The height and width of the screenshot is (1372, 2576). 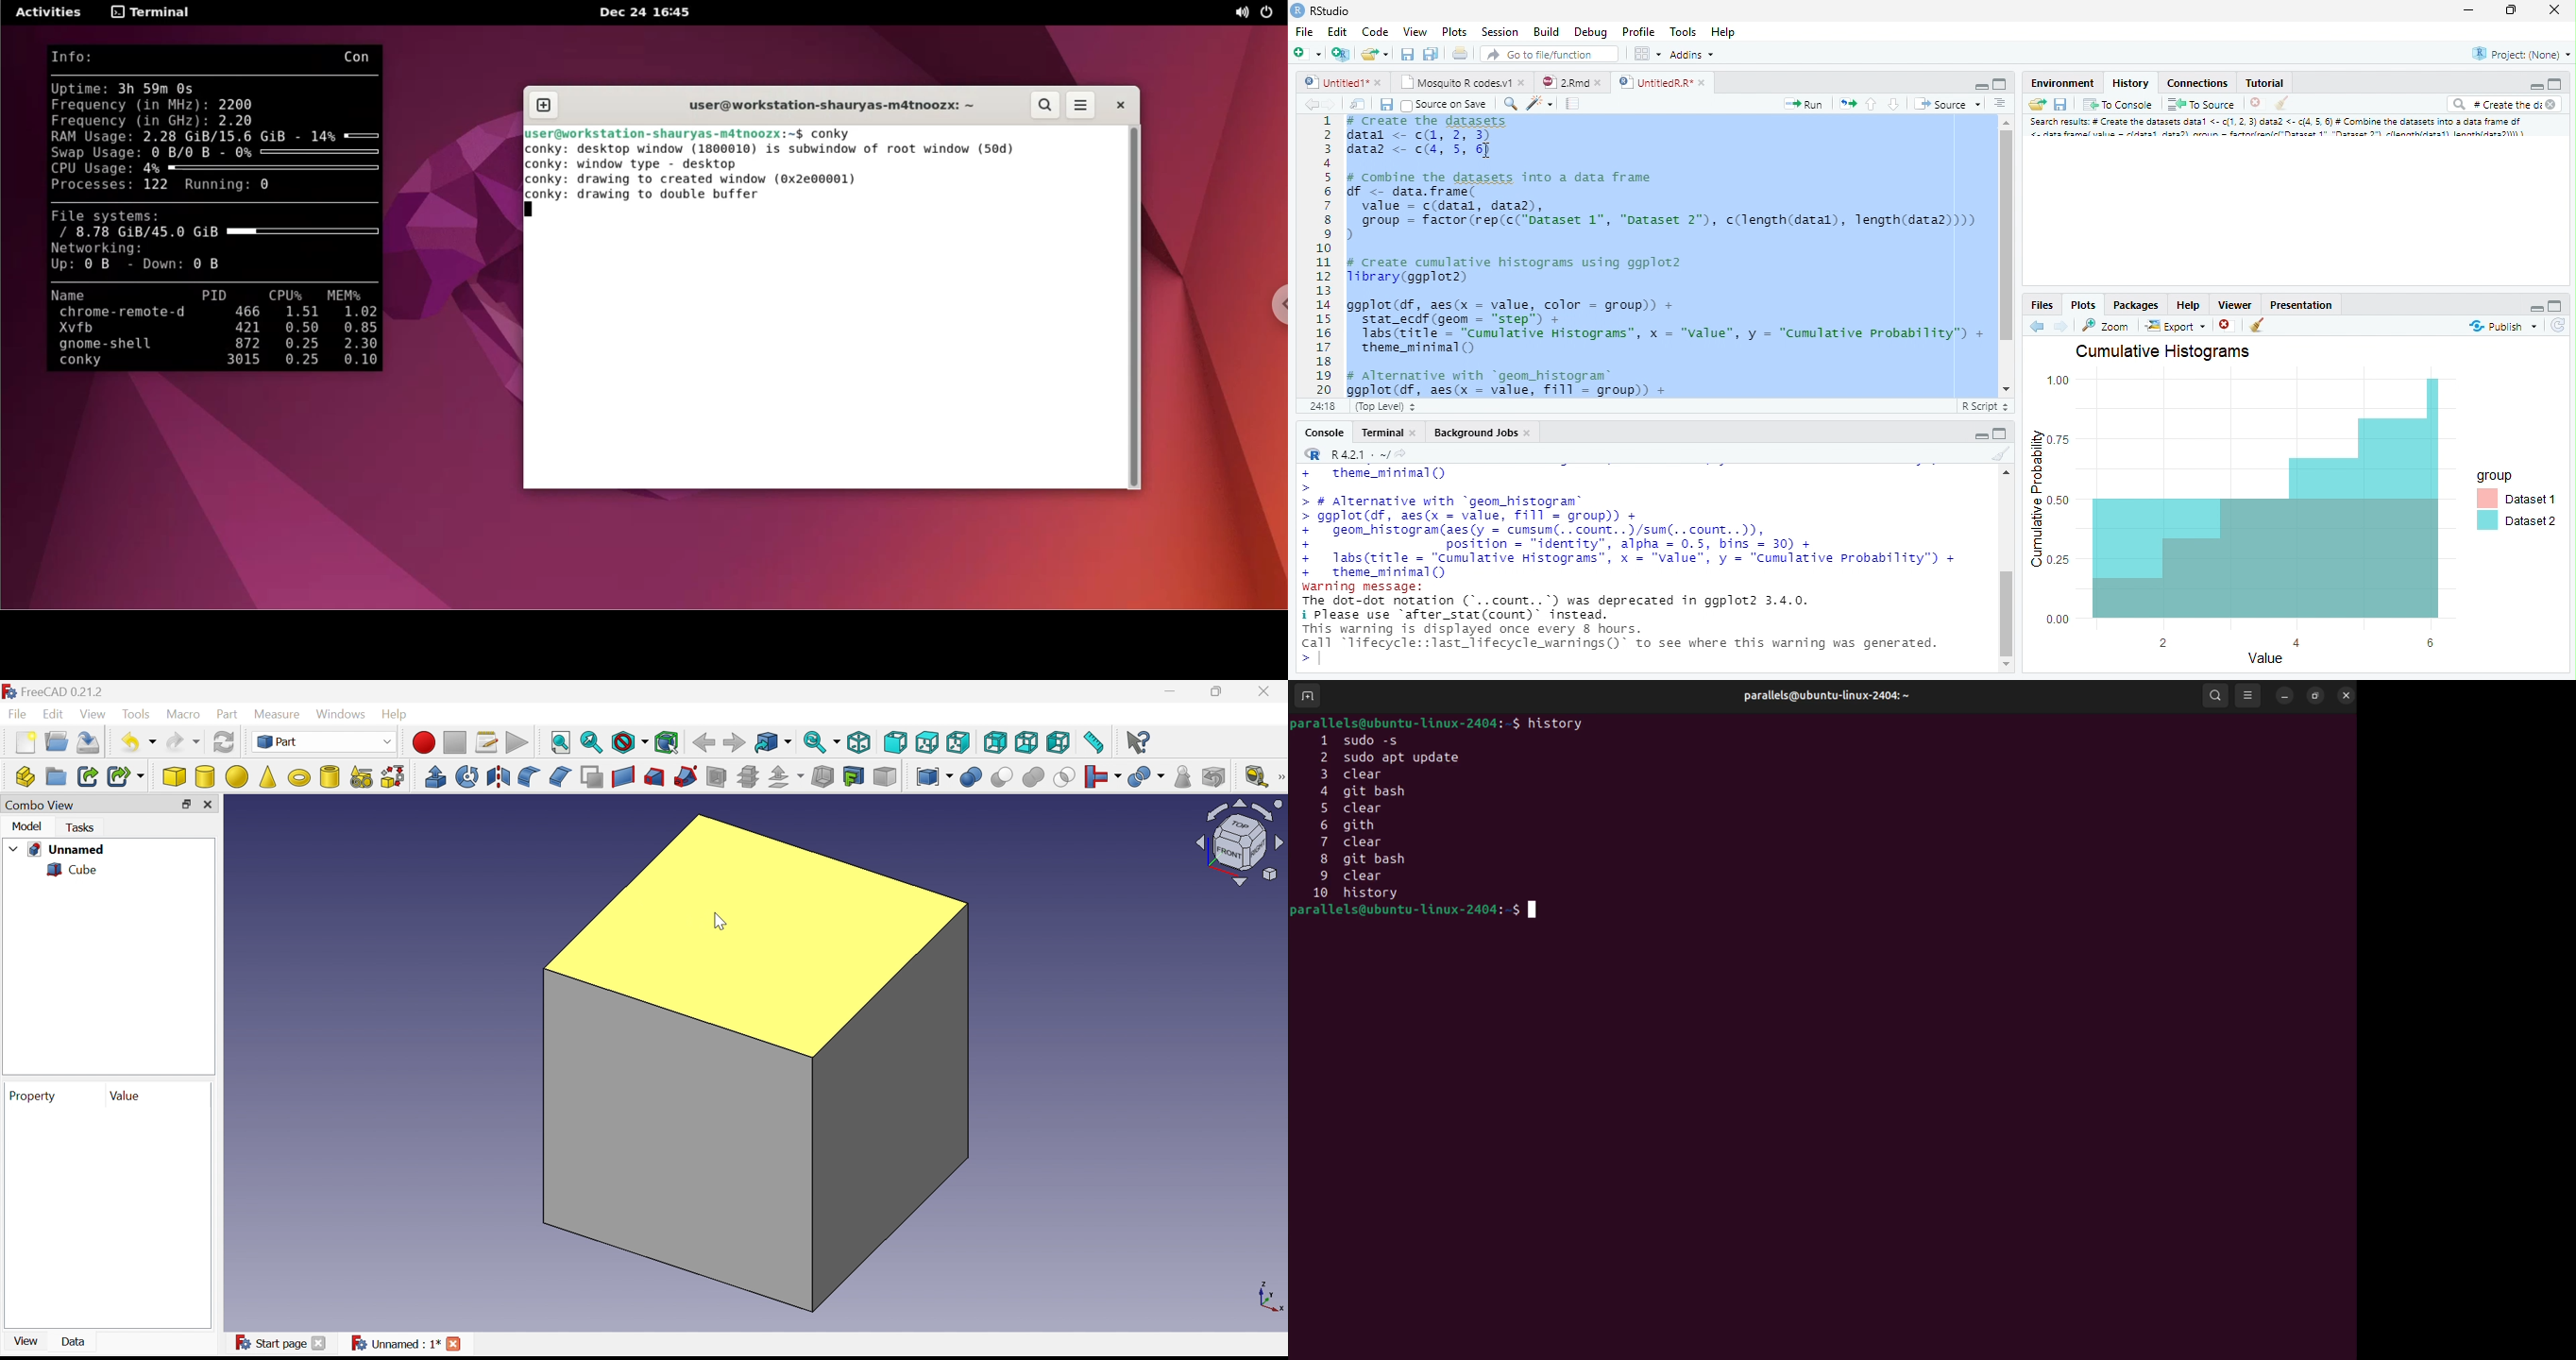 What do you see at coordinates (2005, 253) in the screenshot?
I see `Scrollbar` at bounding box center [2005, 253].